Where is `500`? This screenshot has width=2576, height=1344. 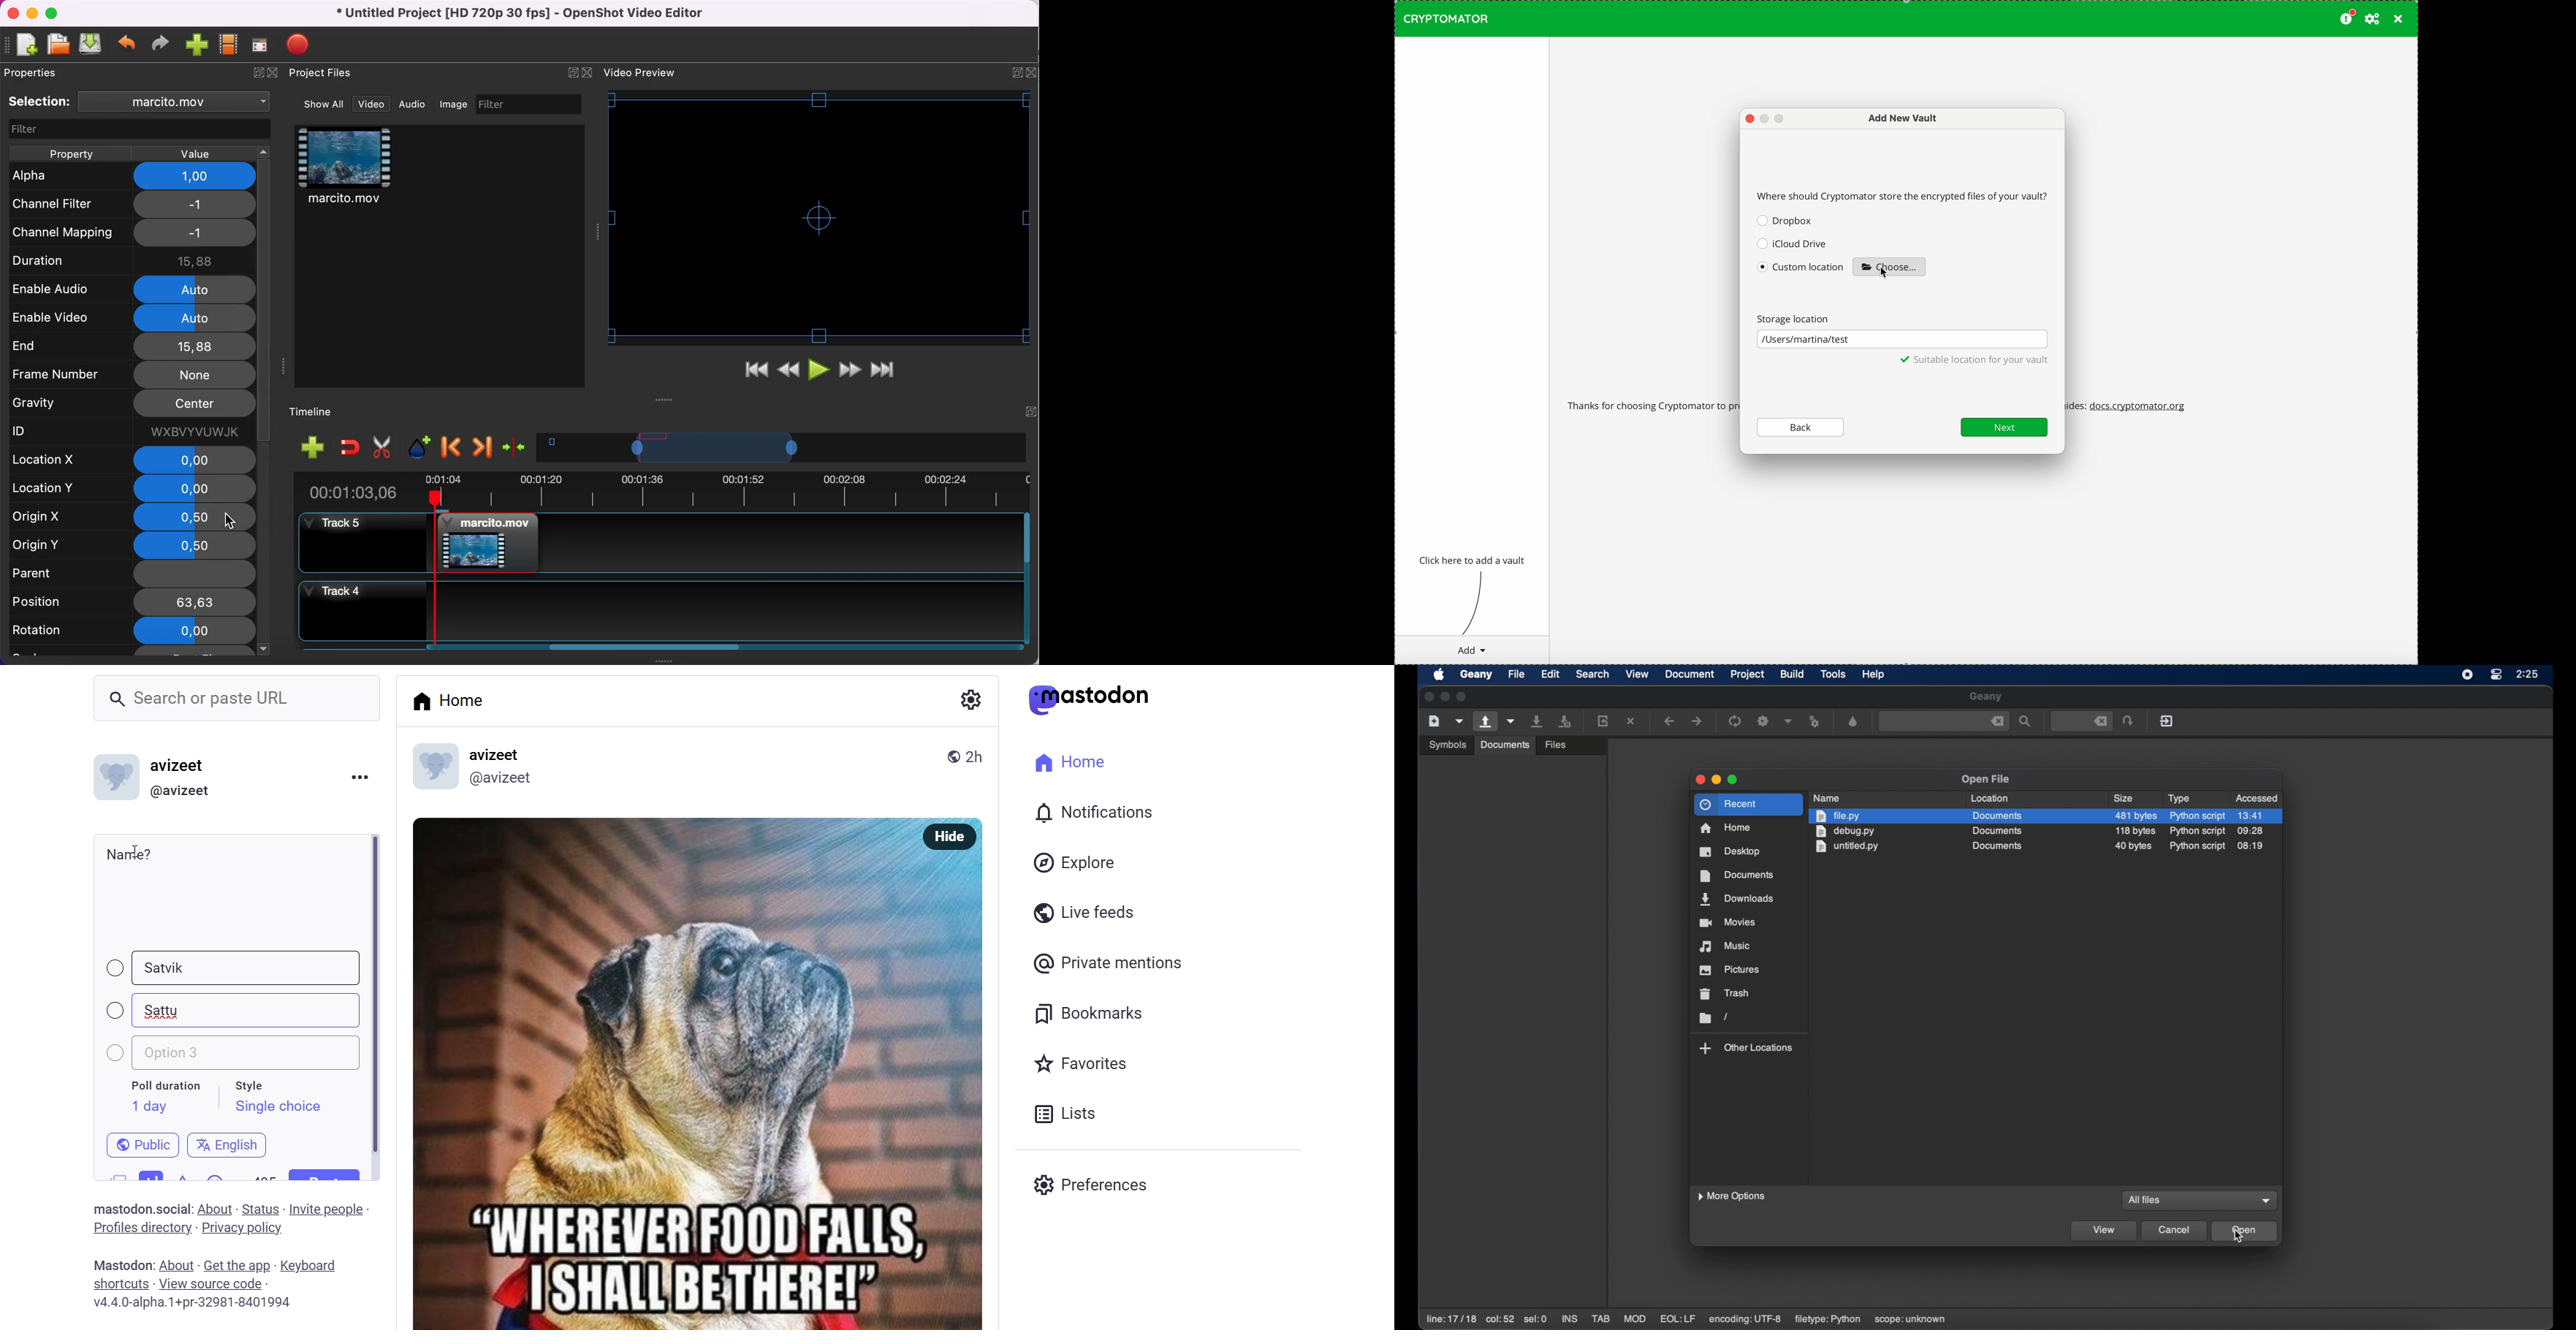
500 is located at coordinates (263, 1174).